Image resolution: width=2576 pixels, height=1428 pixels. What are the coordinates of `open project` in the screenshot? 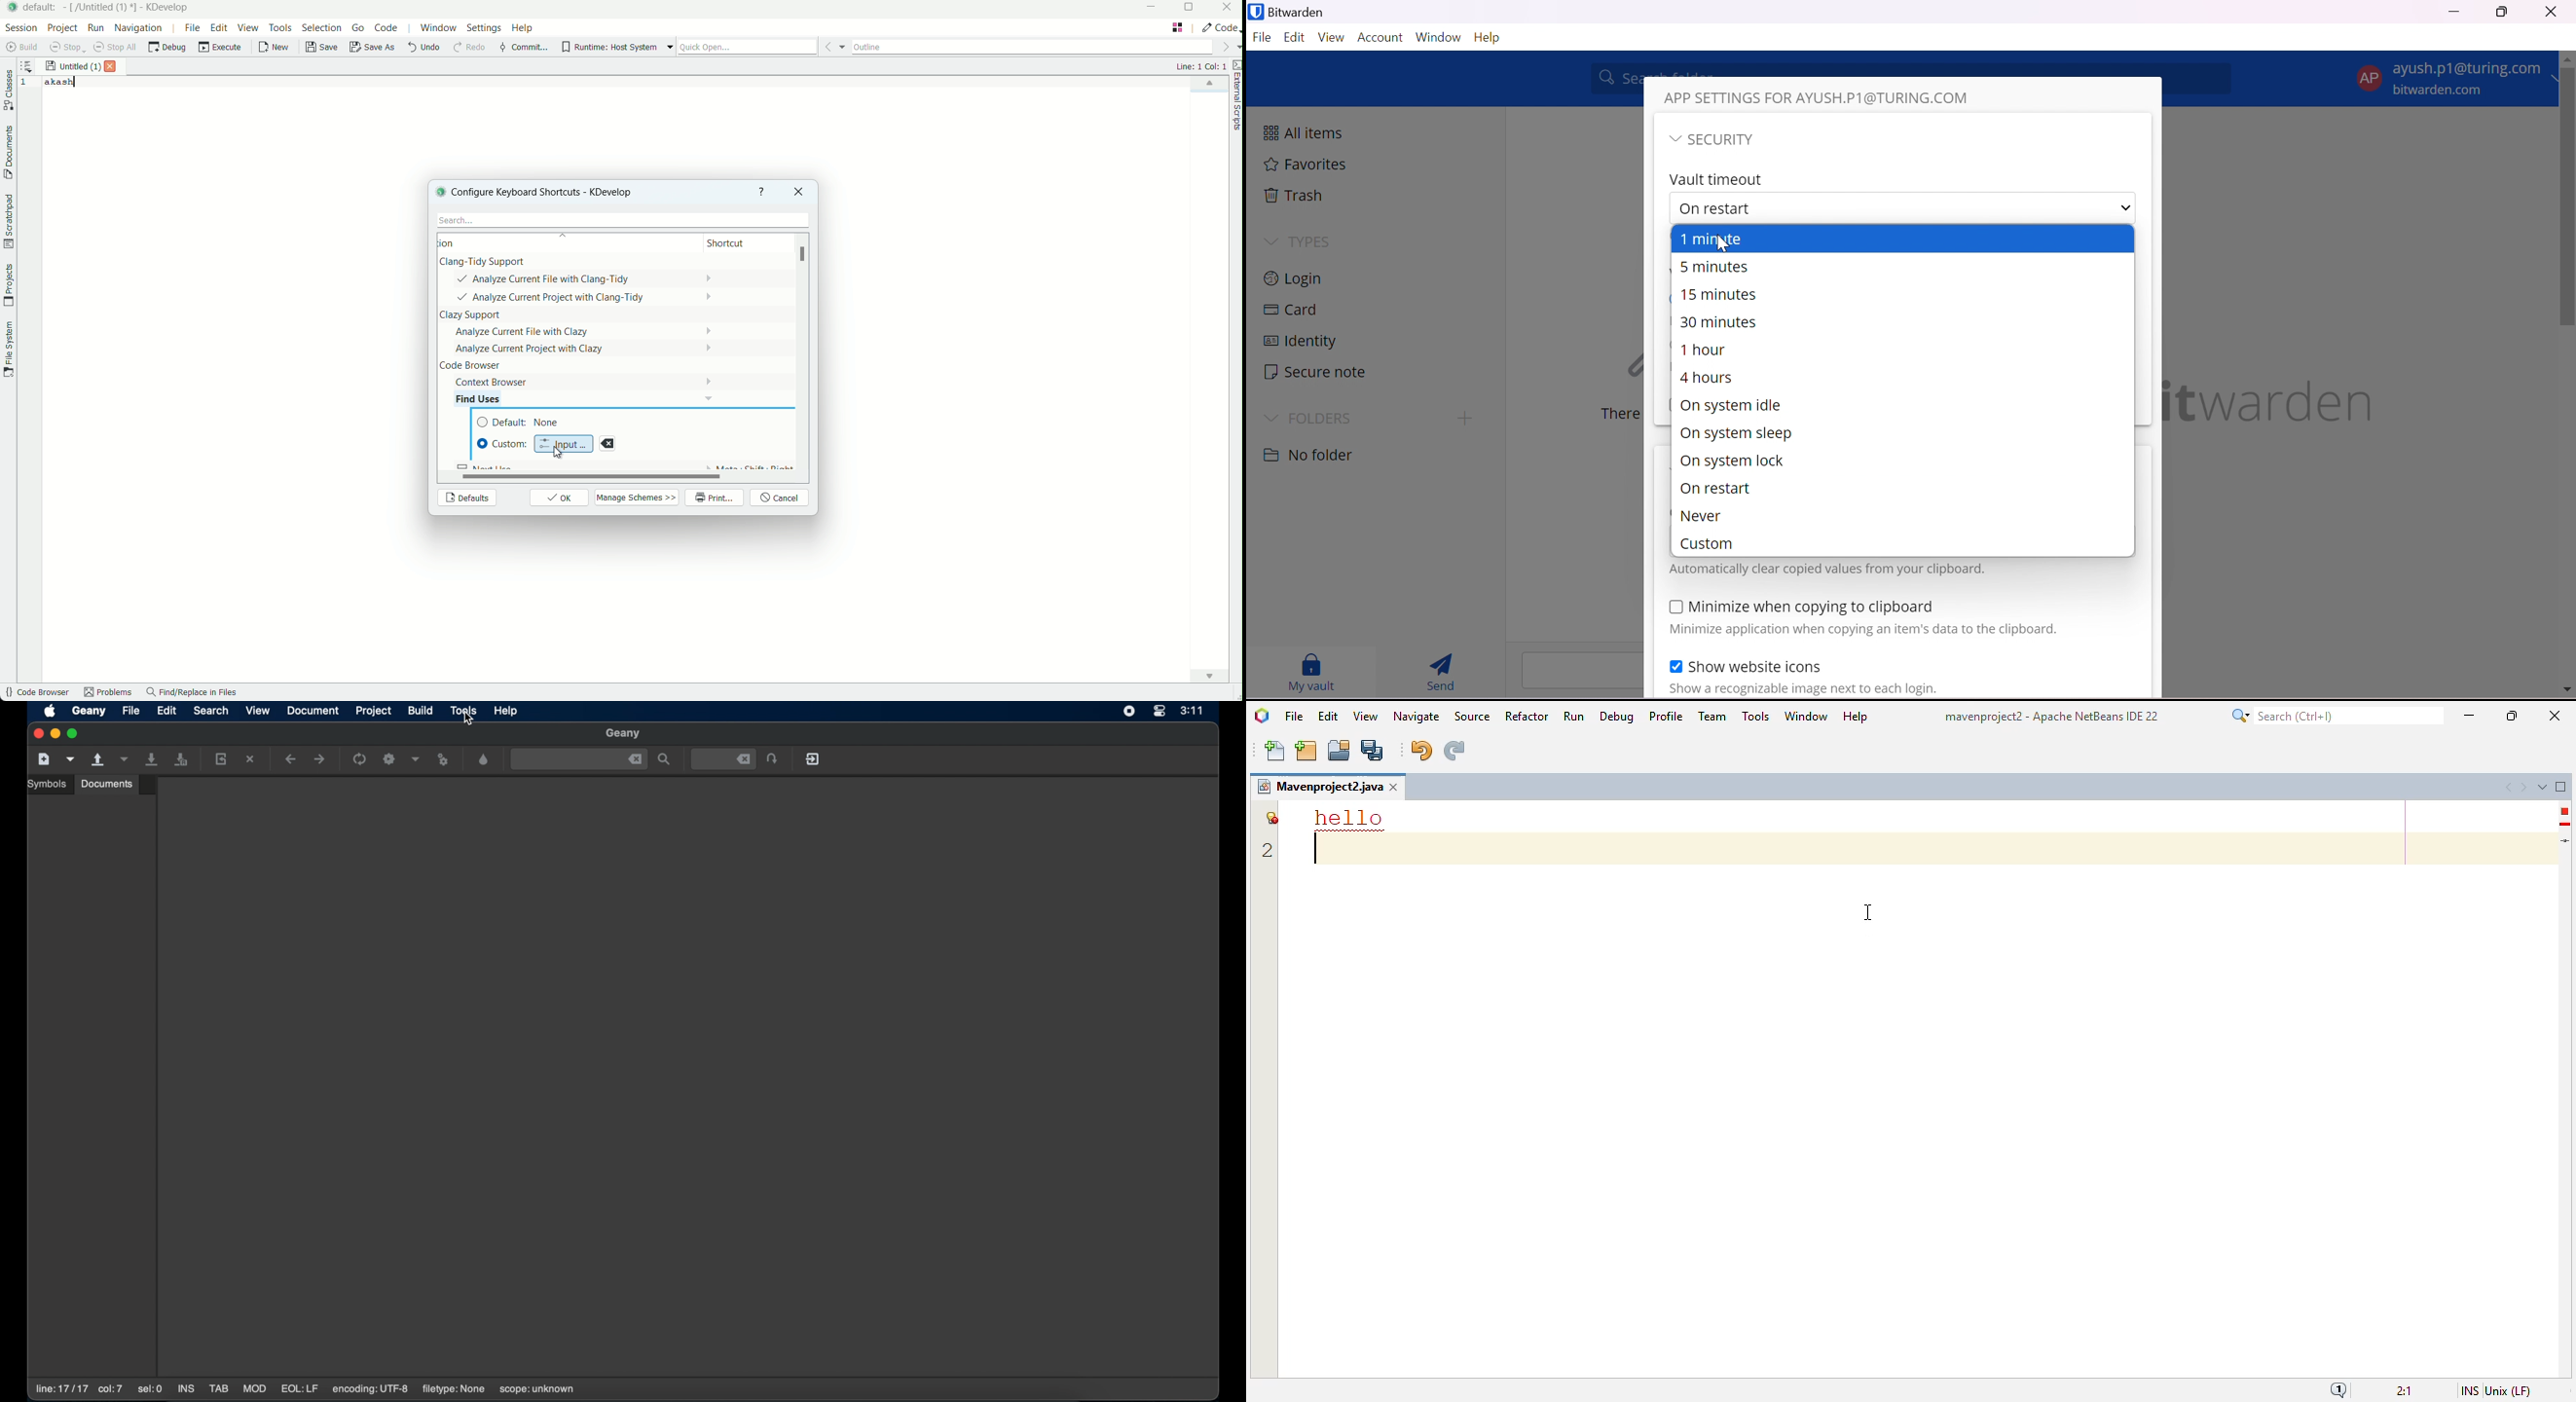 It's located at (1340, 751).